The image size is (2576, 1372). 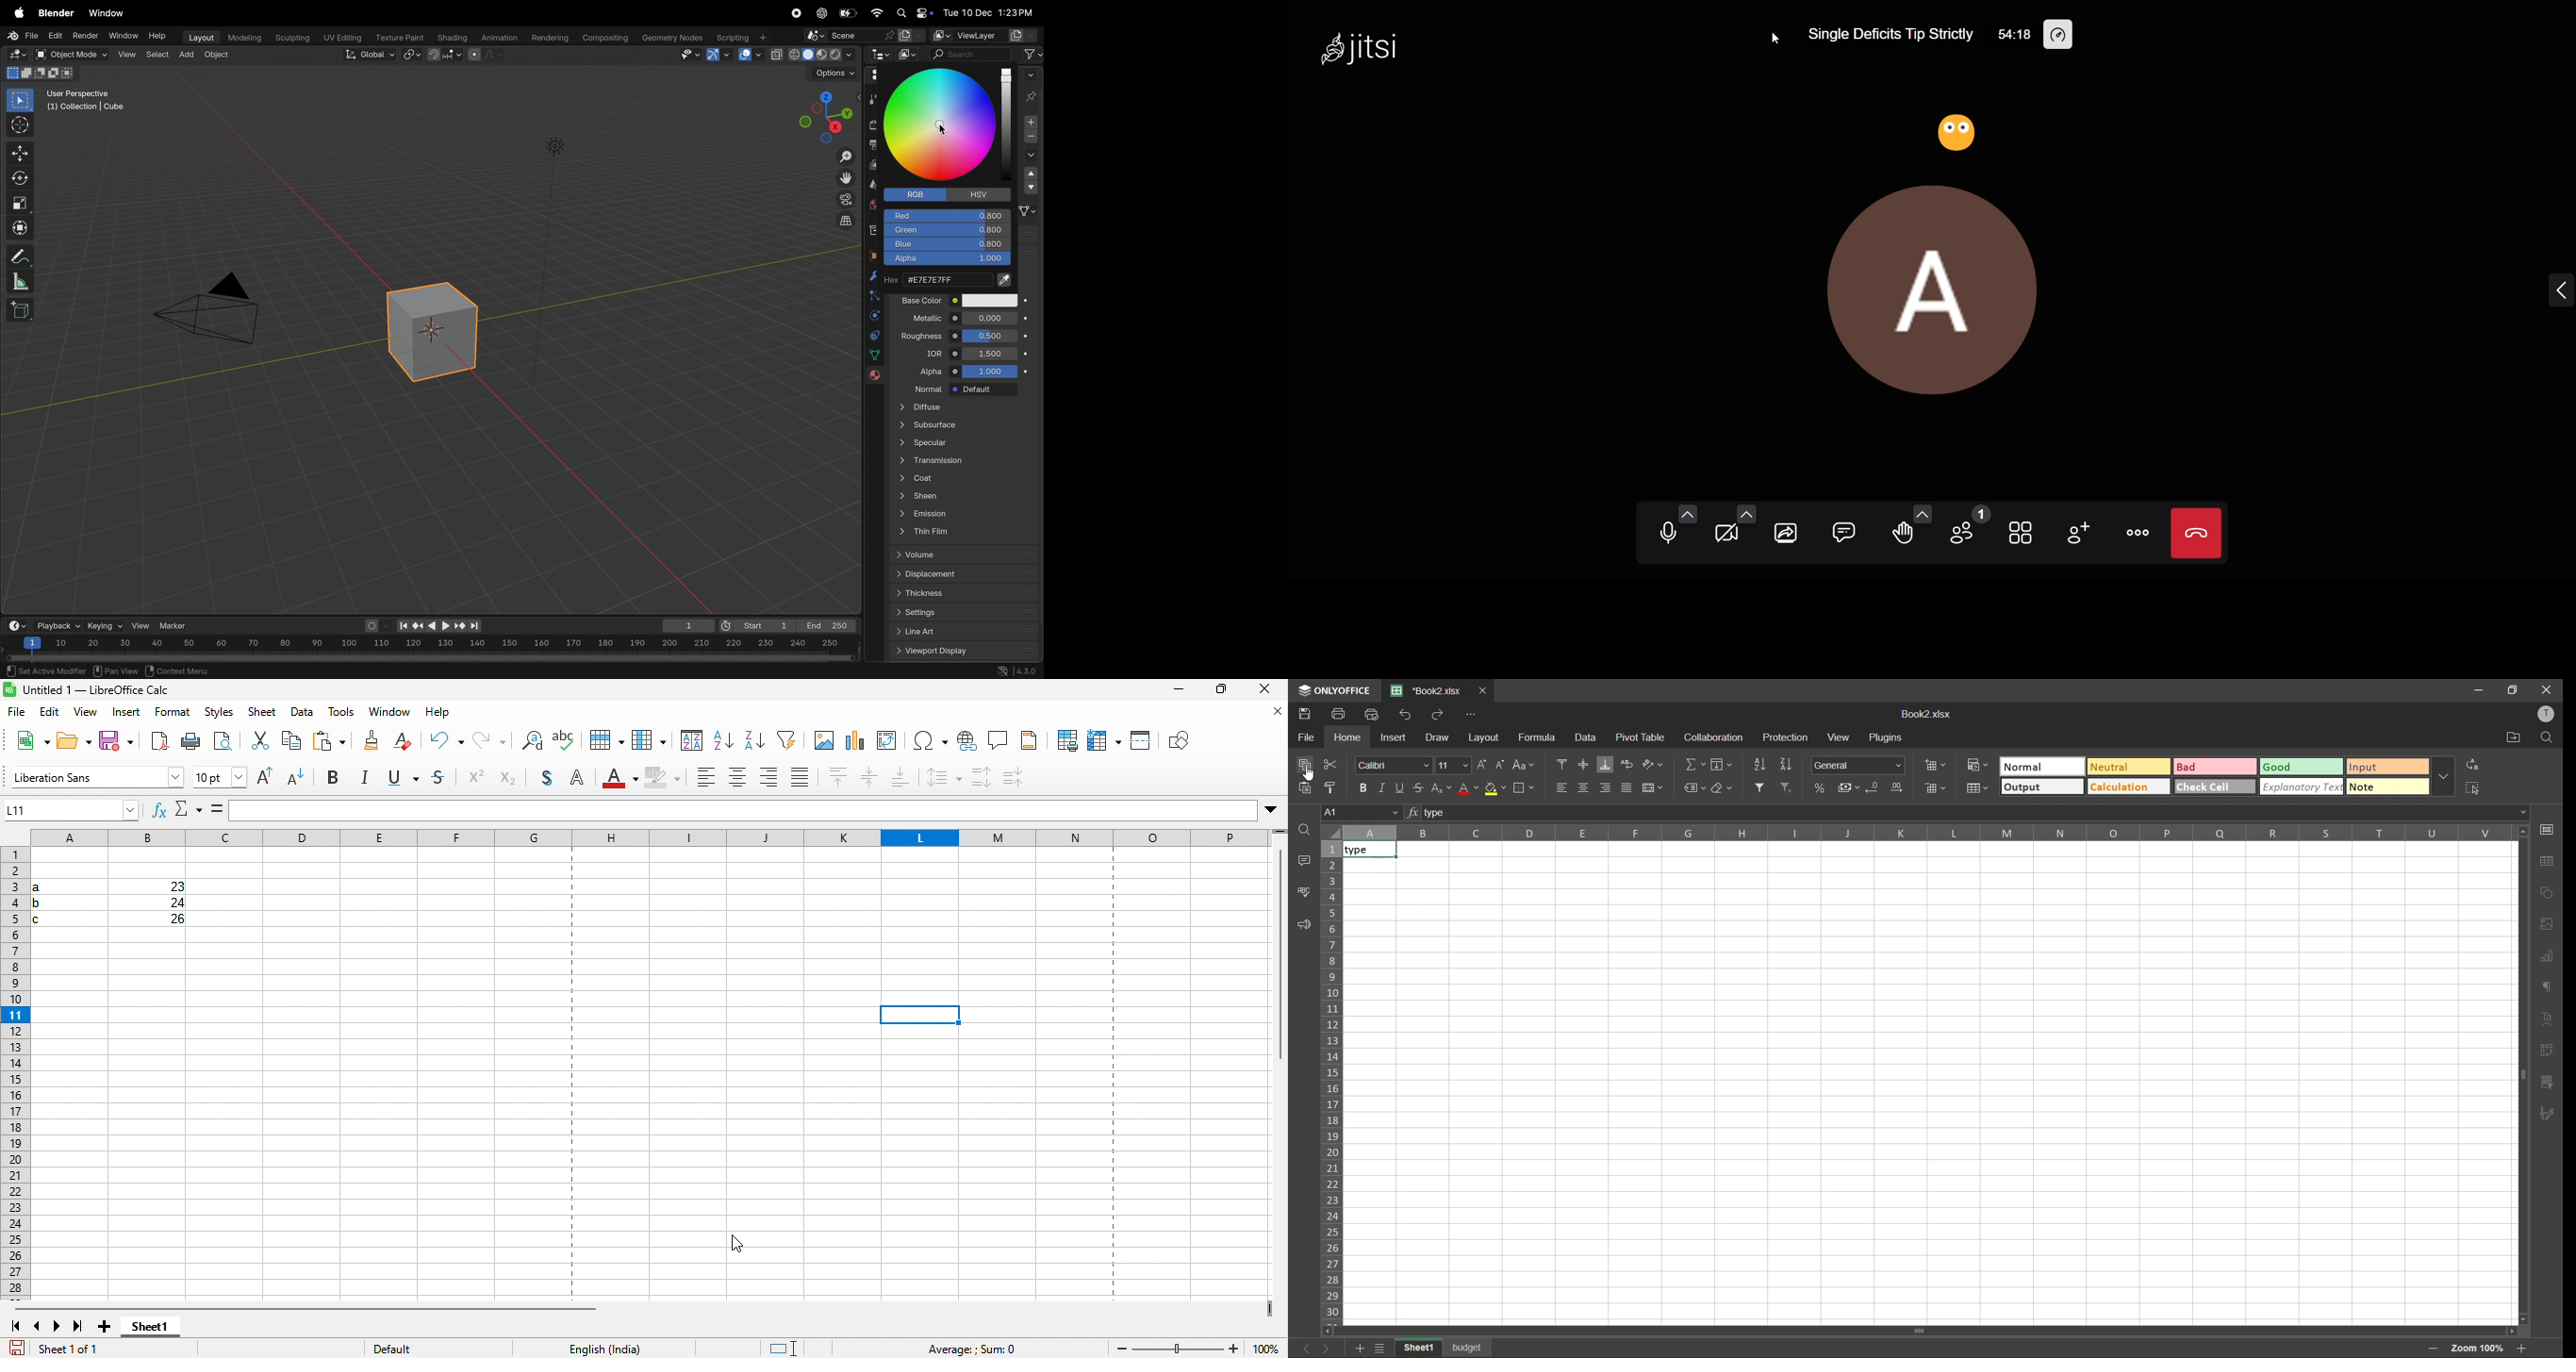 I want to click on sheet list, so click(x=1380, y=1347).